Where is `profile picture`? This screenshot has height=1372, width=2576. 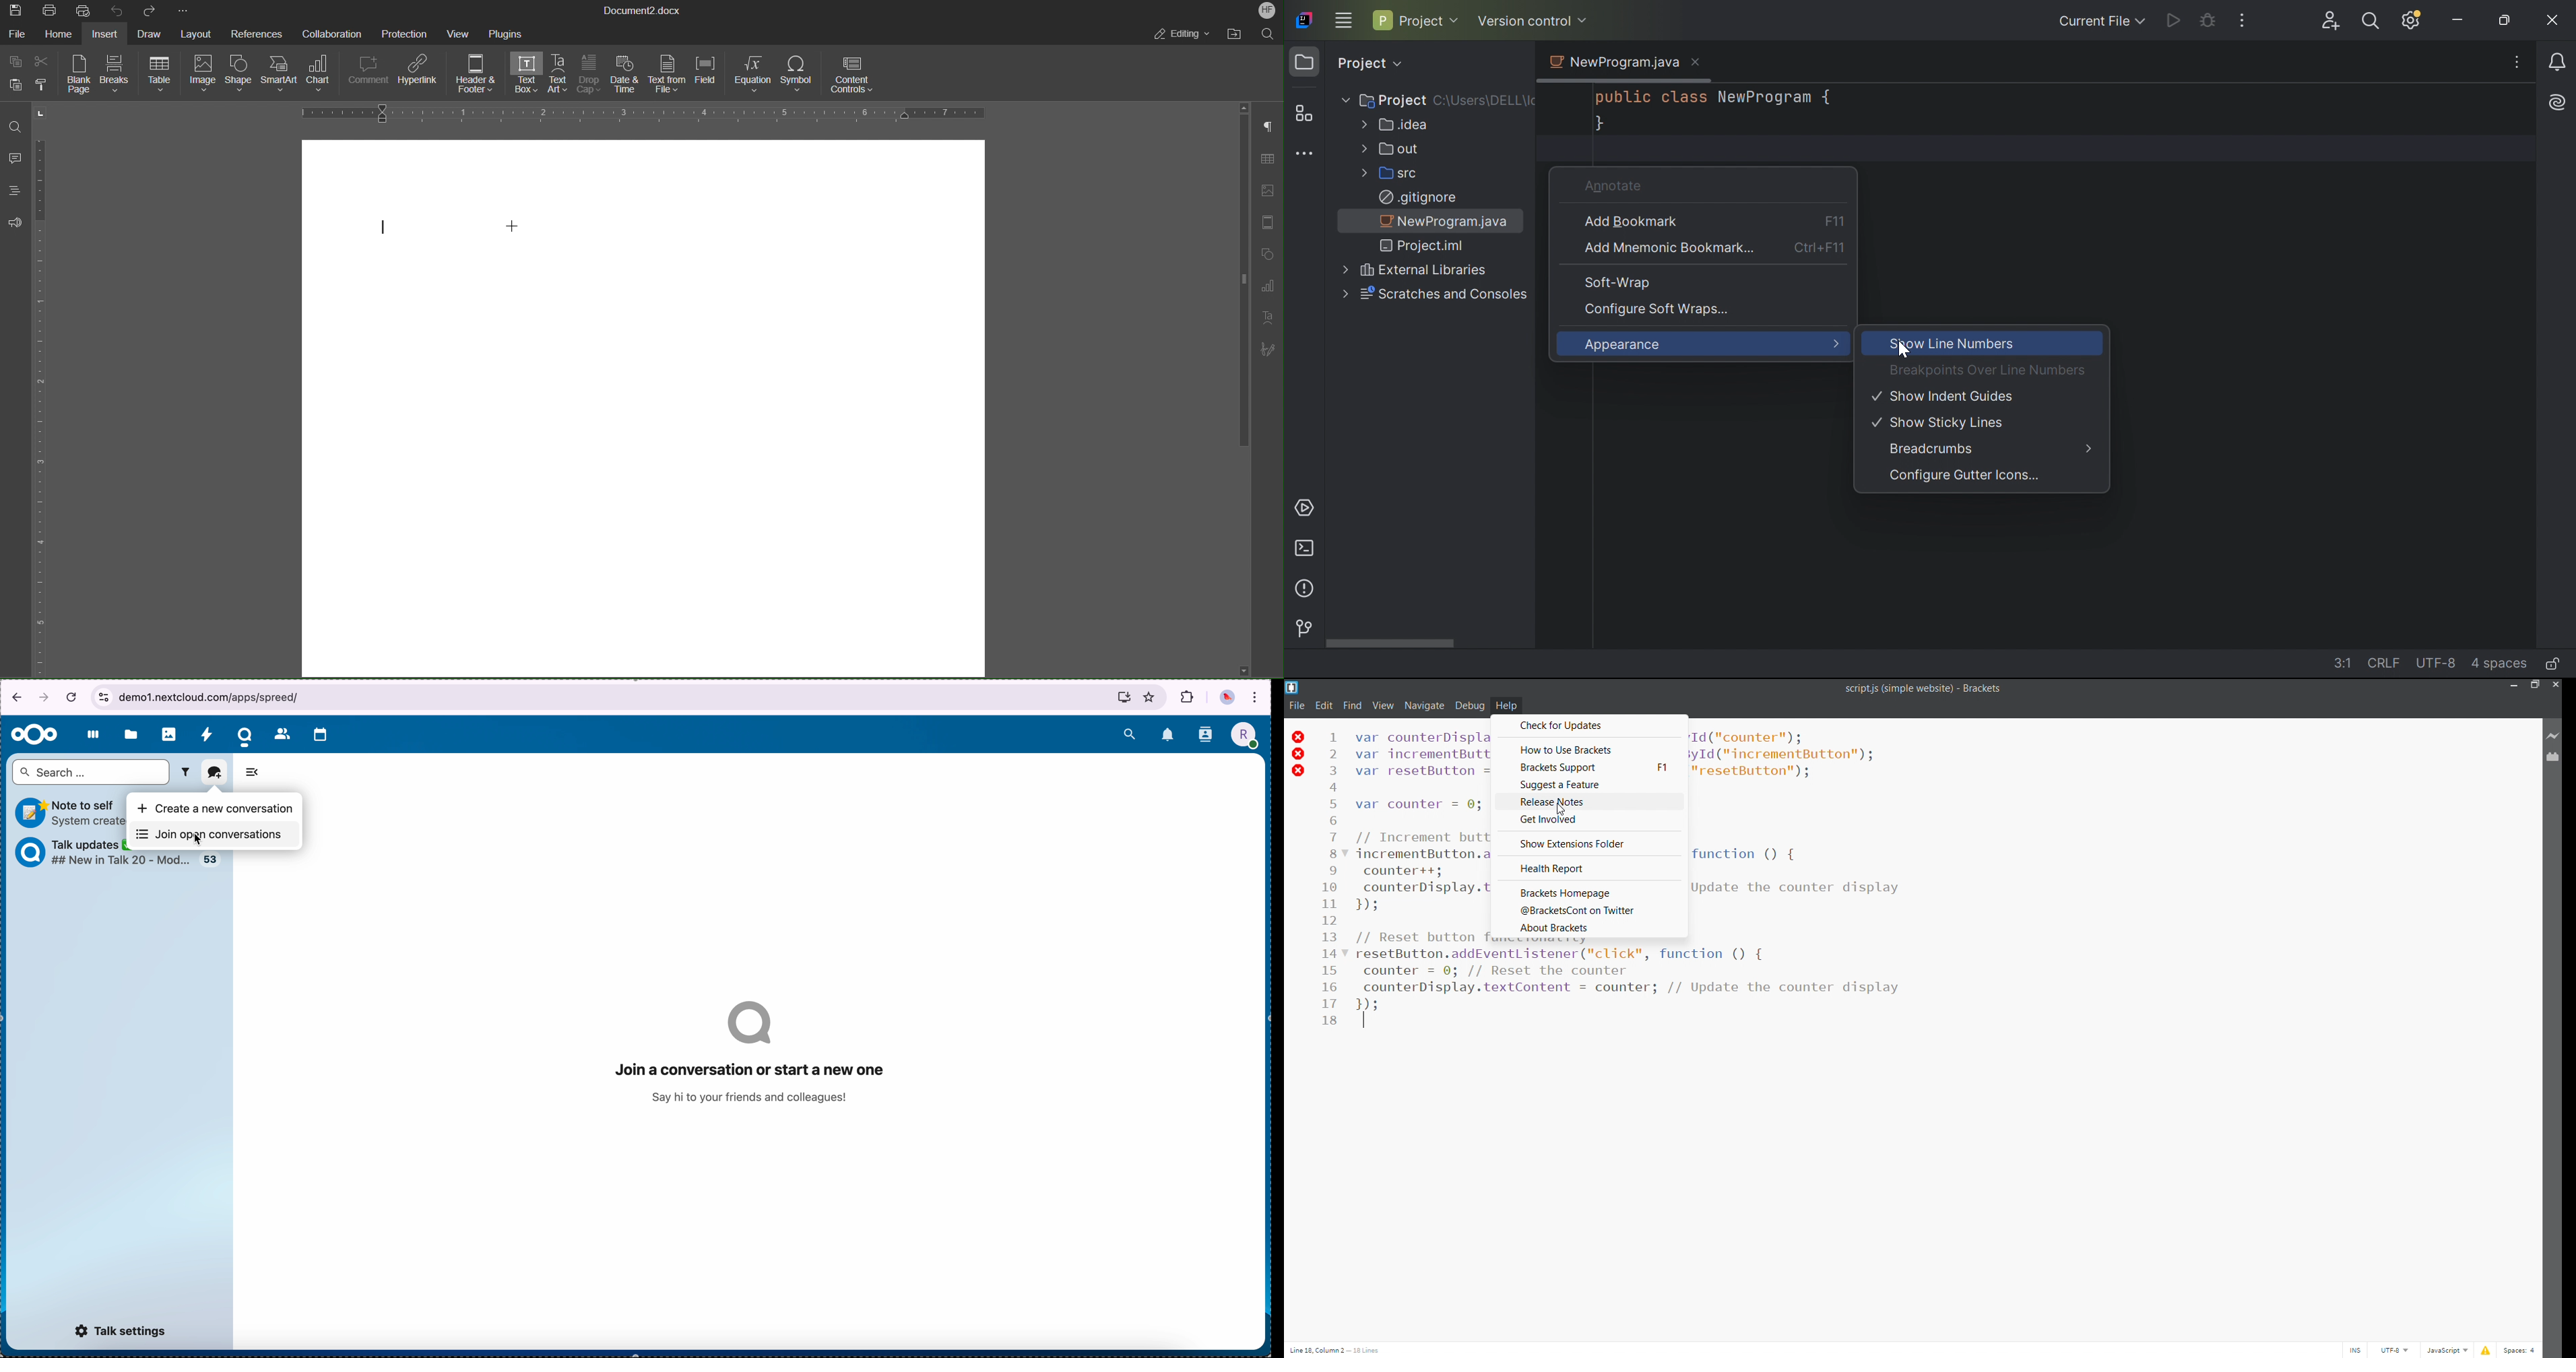 profile picture is located at coordinates (1227, 698).